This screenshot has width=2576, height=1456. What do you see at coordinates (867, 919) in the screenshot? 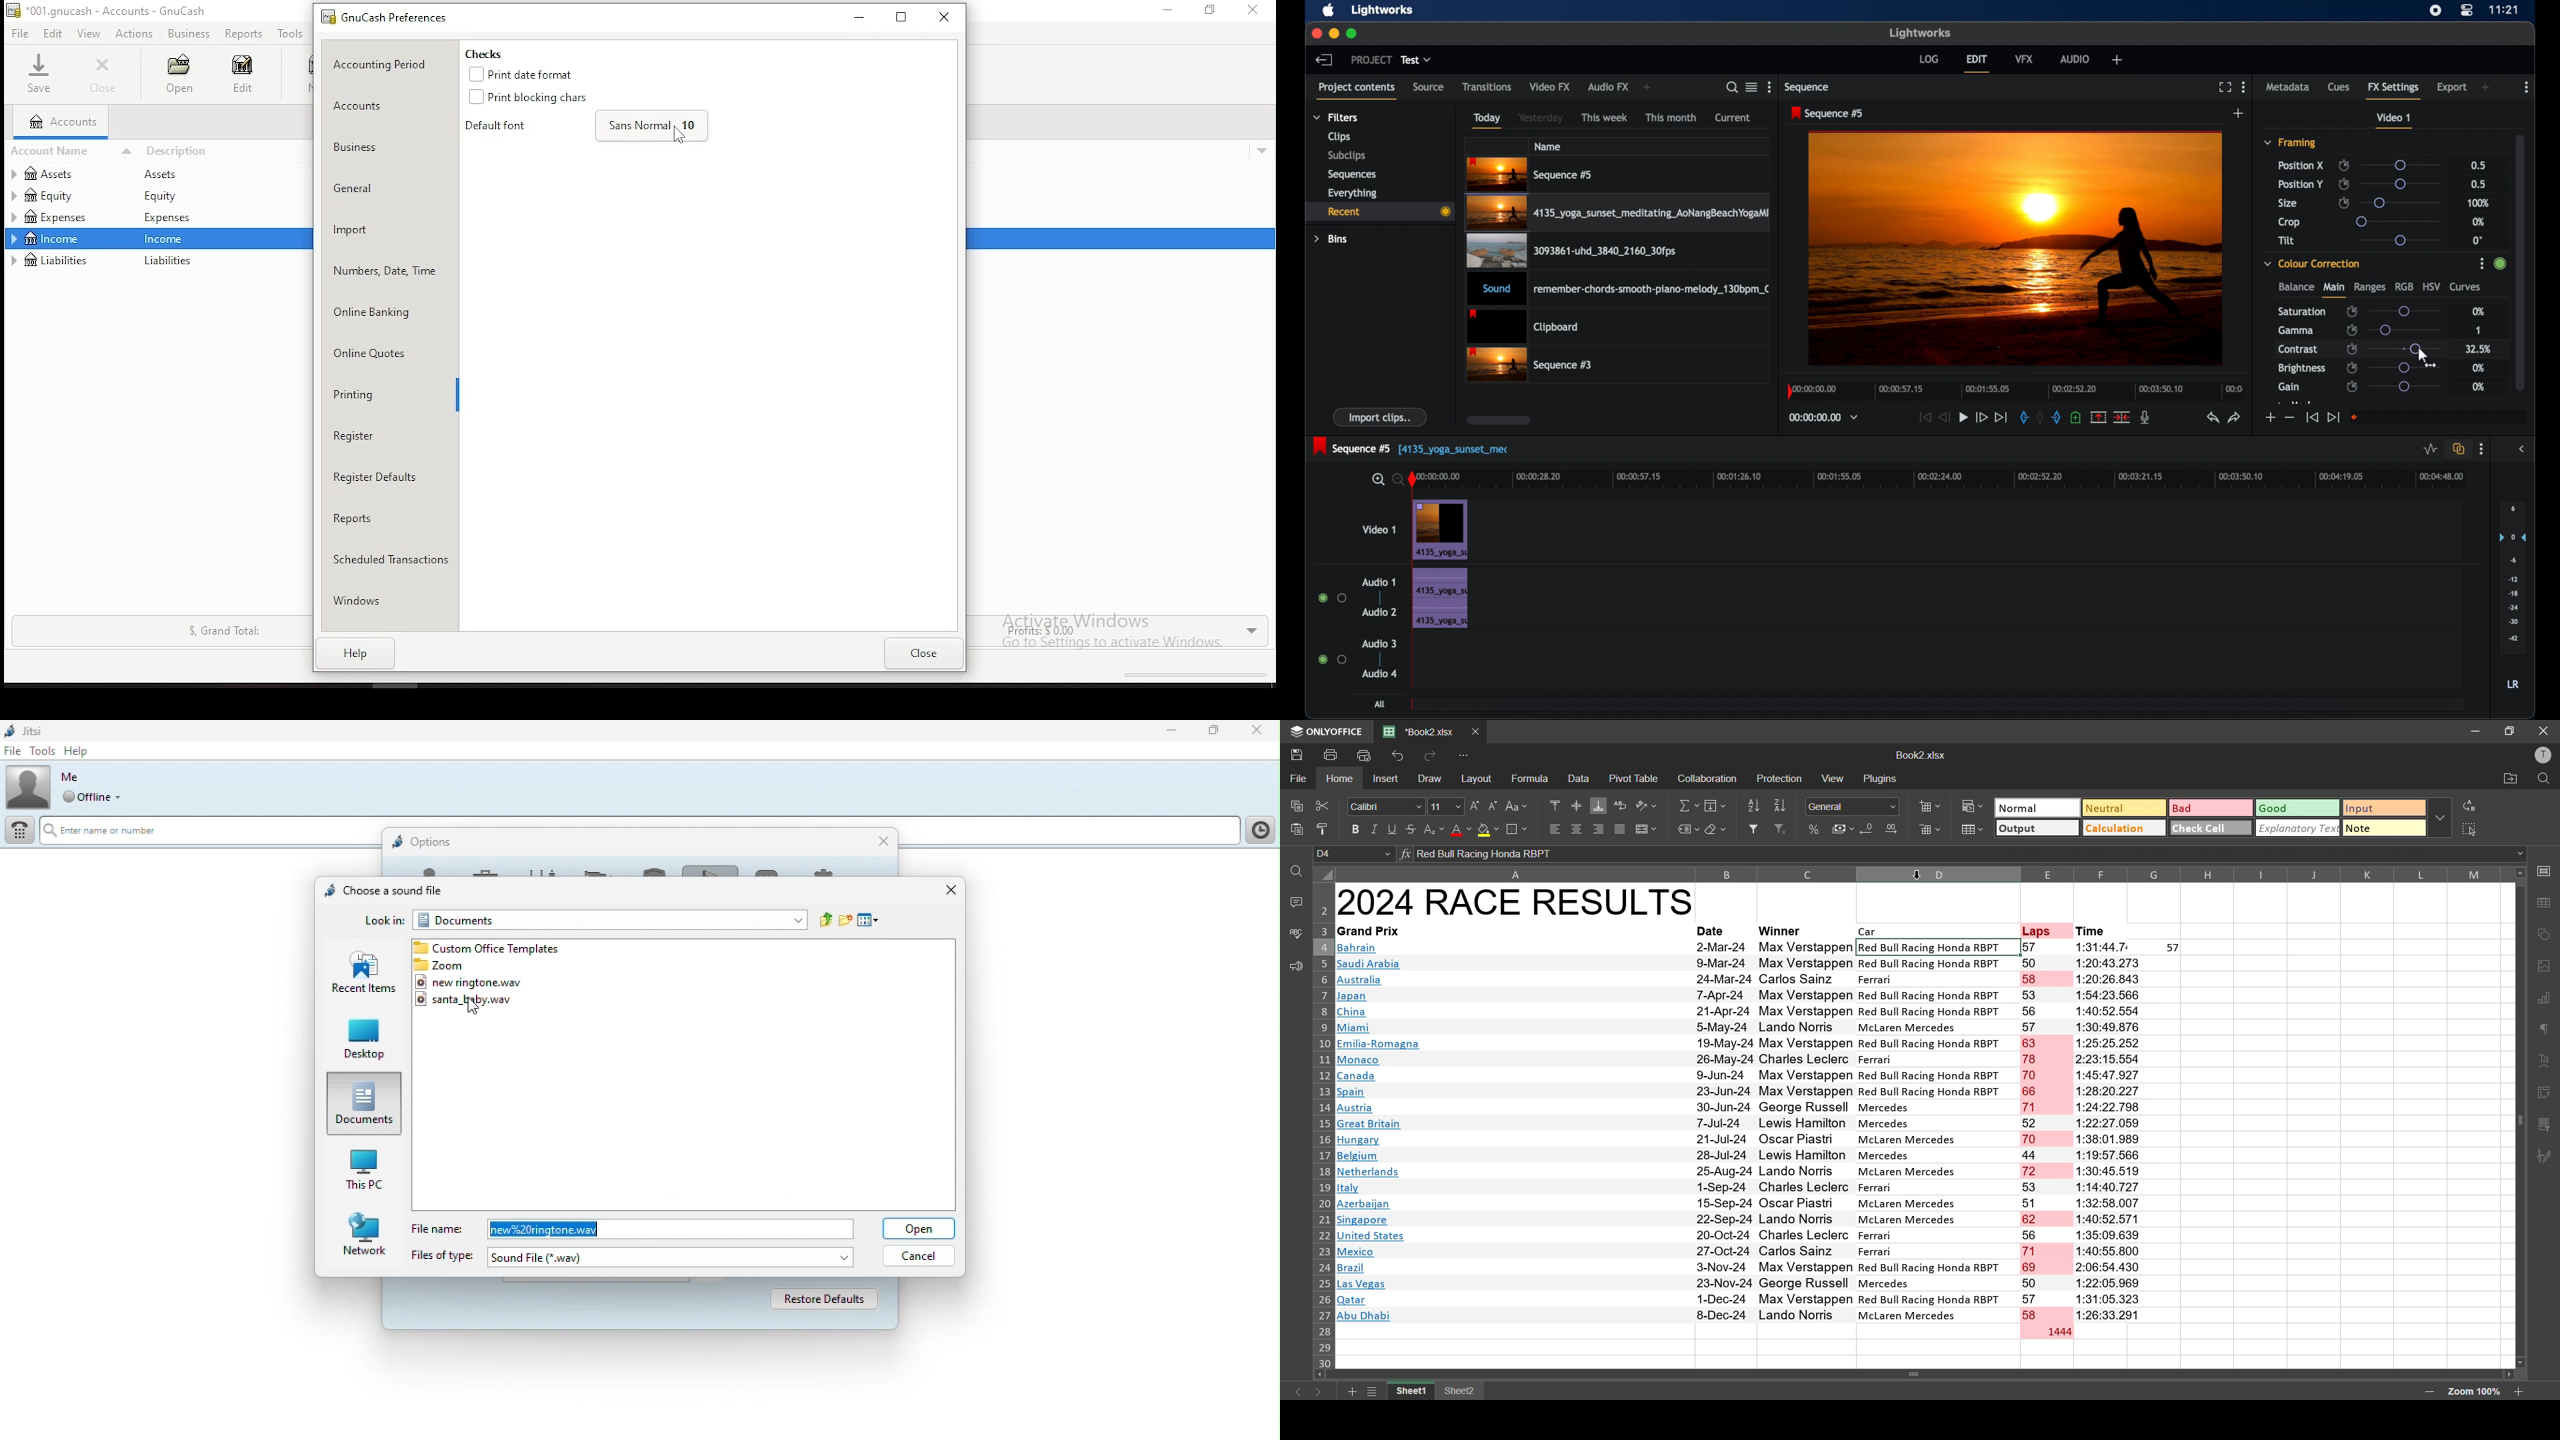
I see `view / organize  ` at bounding box center [867, 919].